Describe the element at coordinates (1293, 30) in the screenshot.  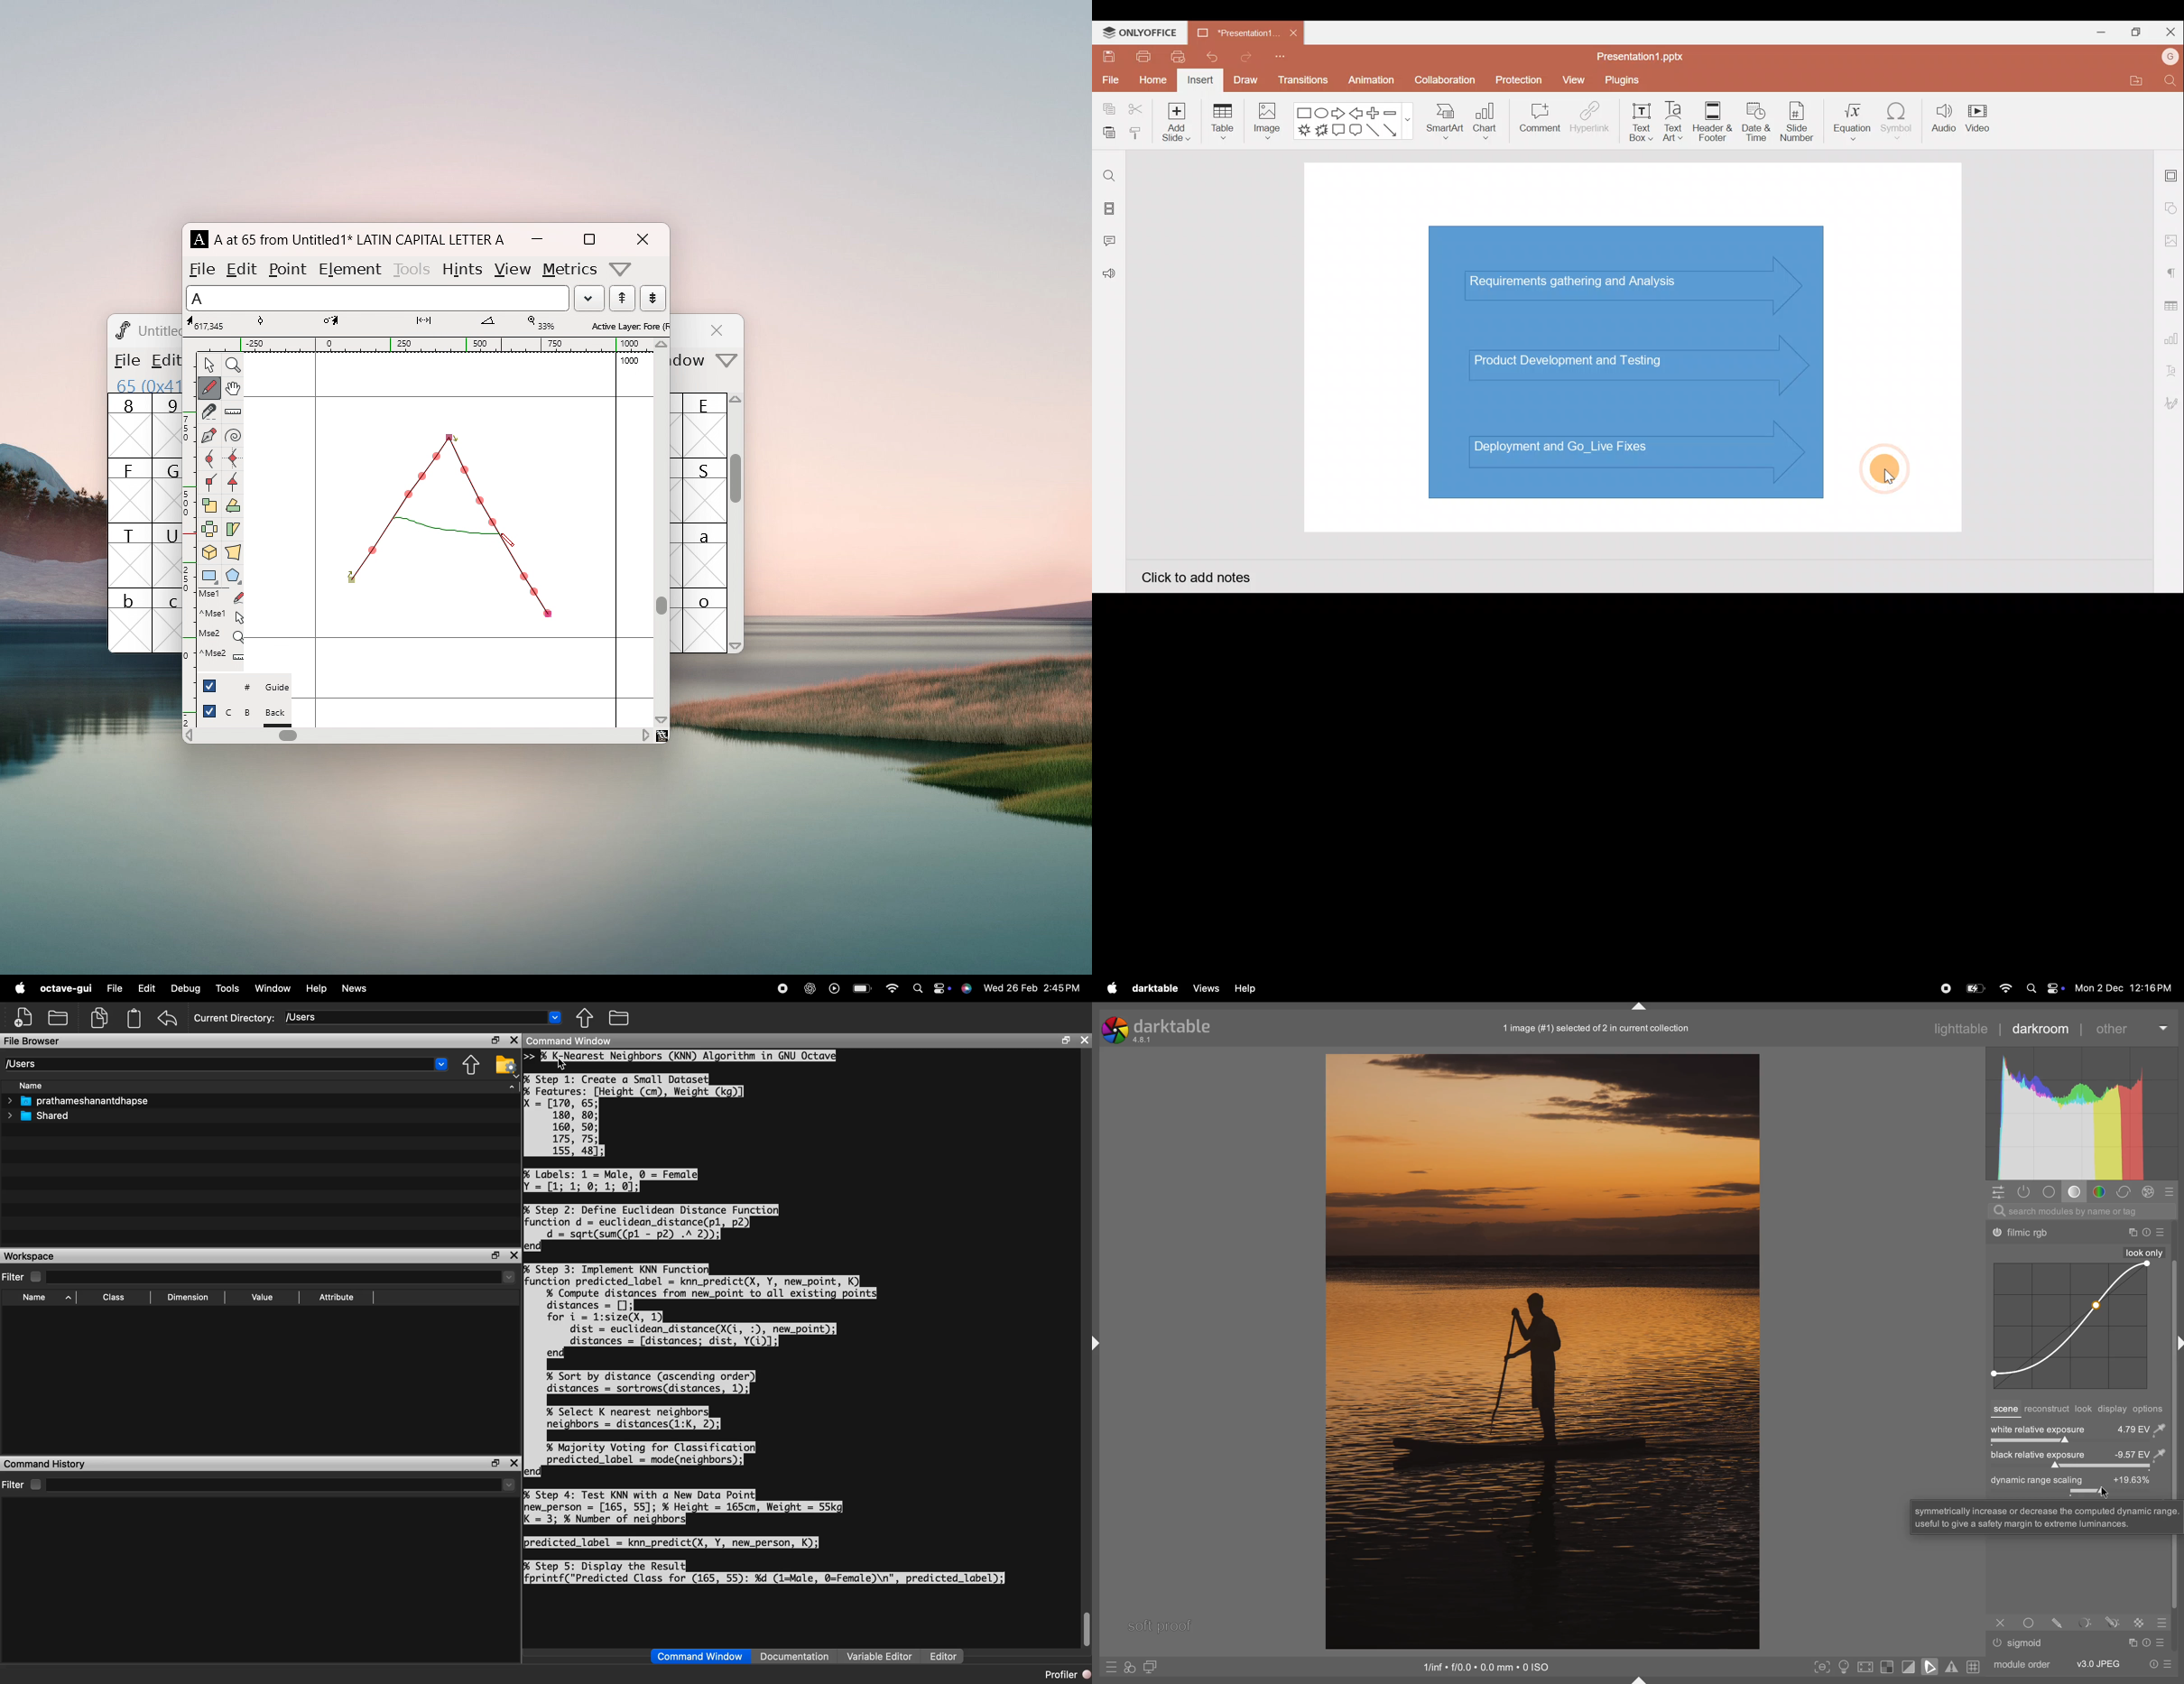
I see `Close document` at that location.